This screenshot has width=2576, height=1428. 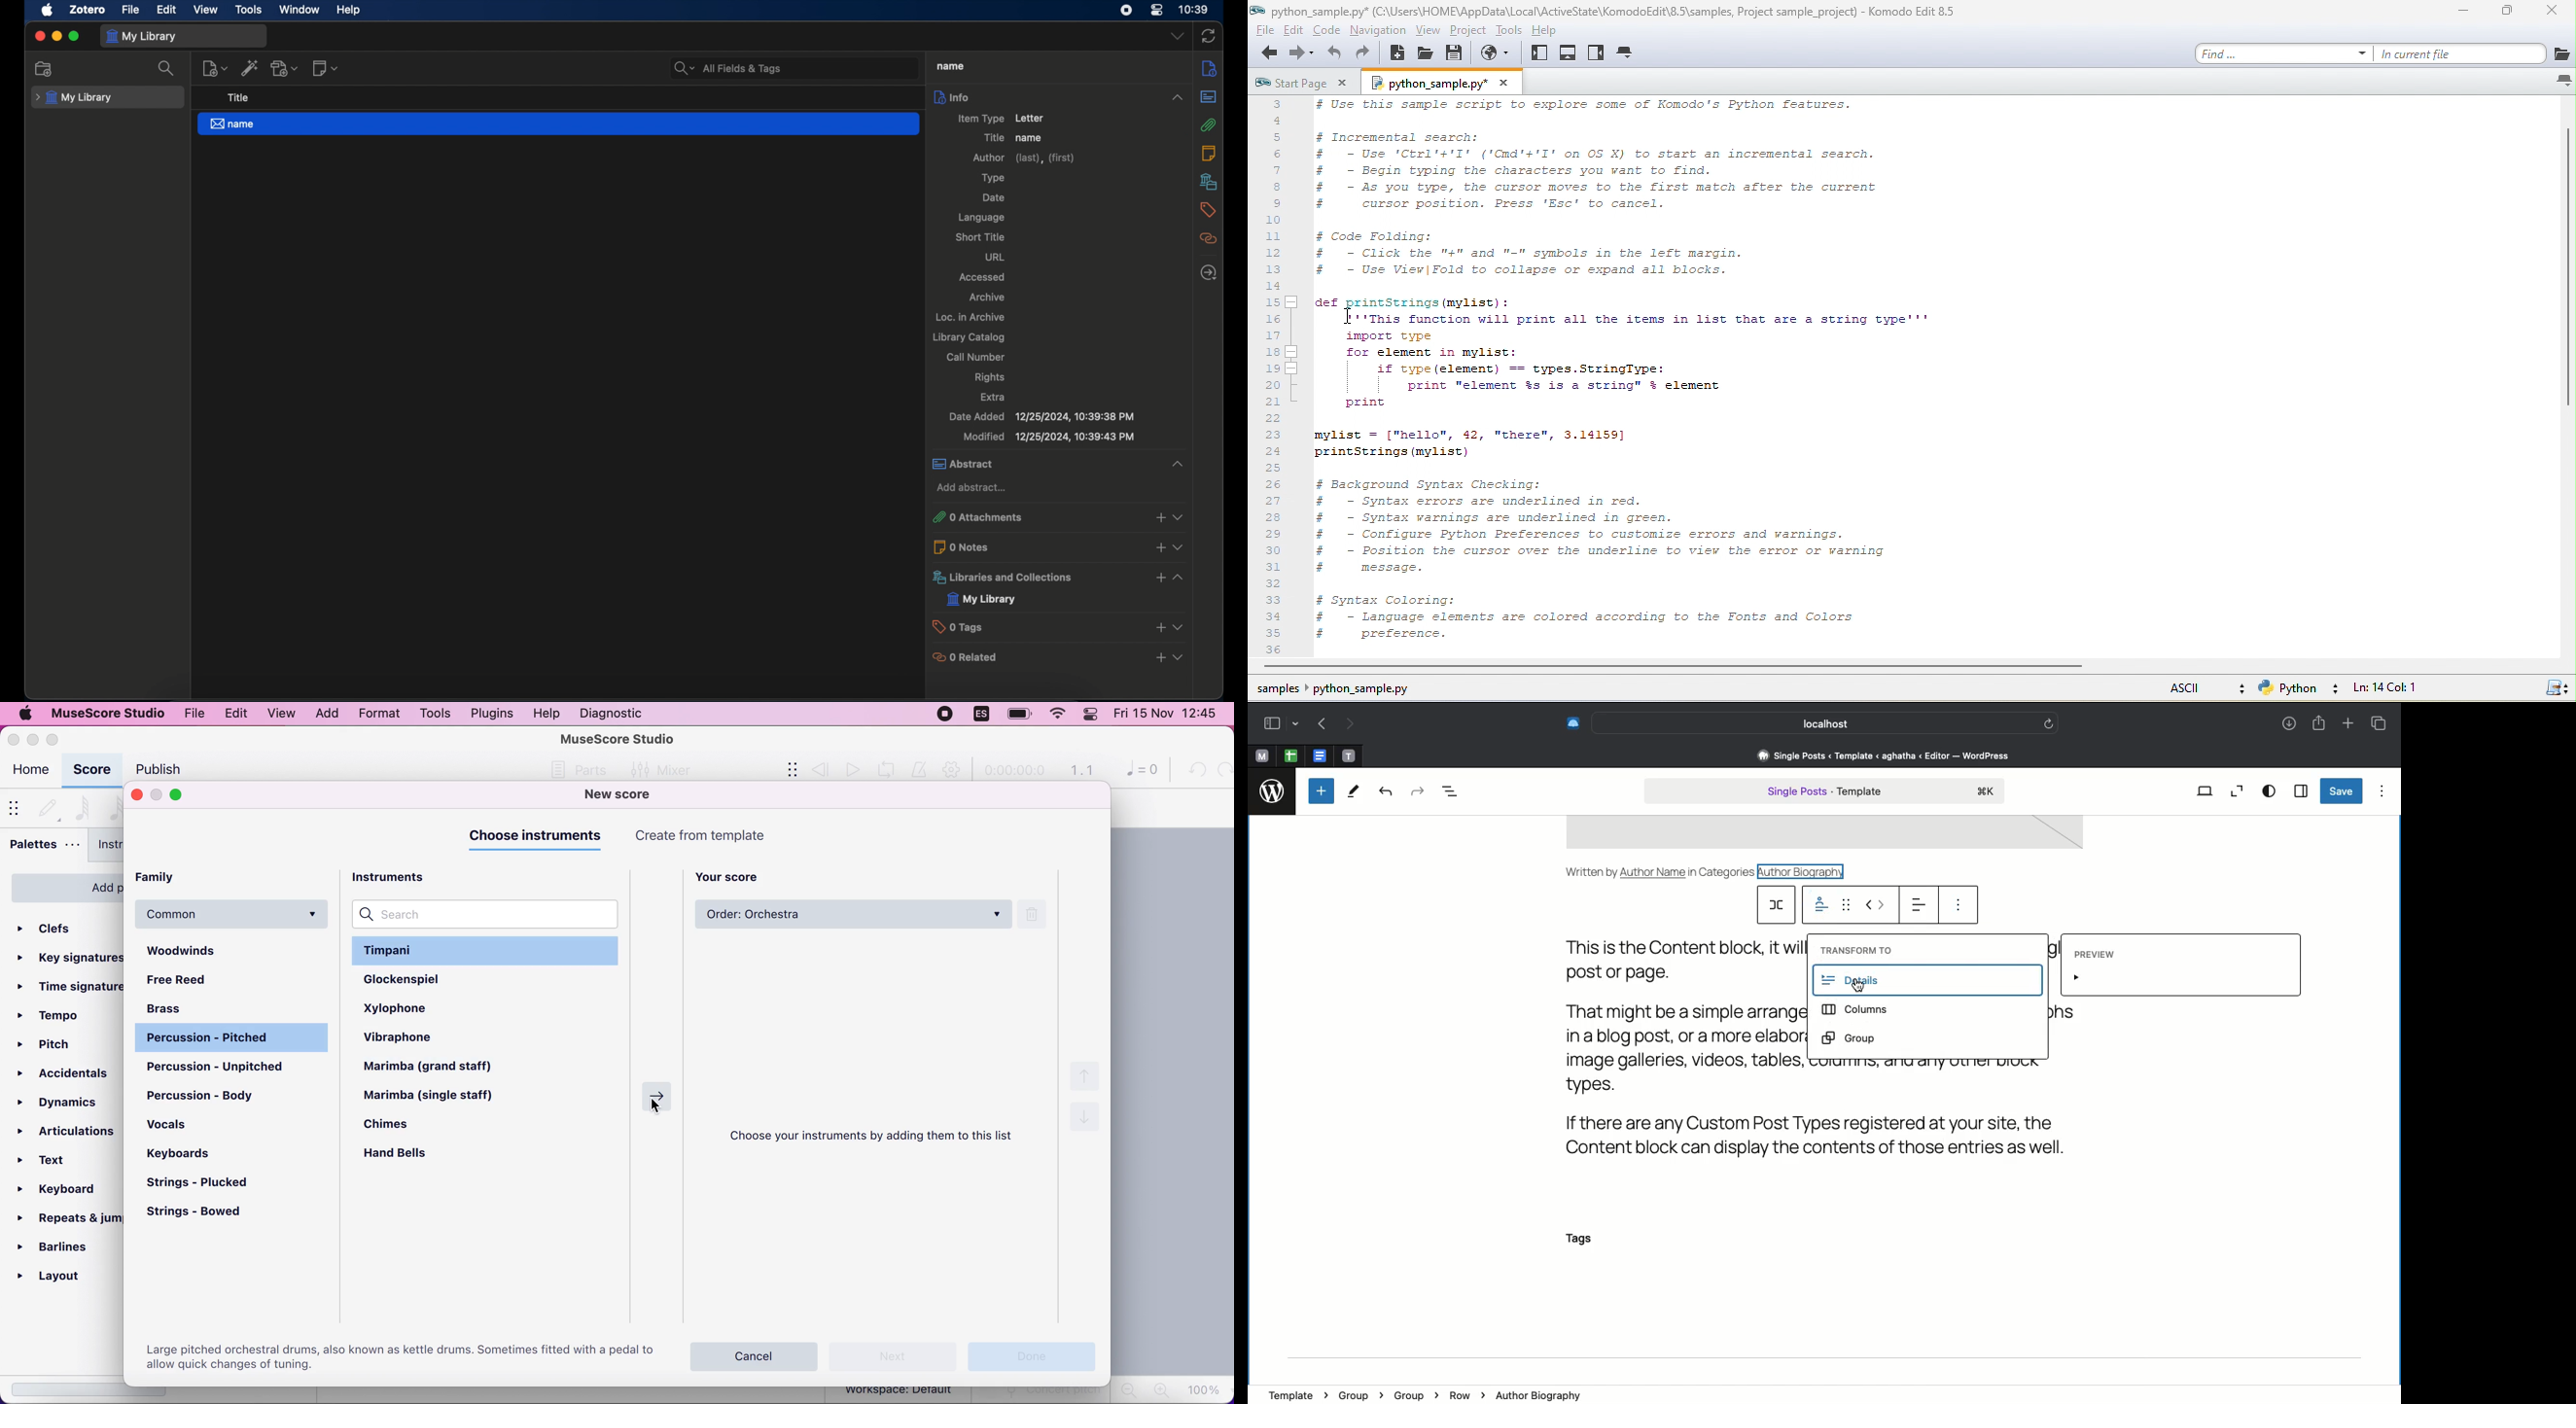 I want to click on chimes, so click(x=400, y=1127).